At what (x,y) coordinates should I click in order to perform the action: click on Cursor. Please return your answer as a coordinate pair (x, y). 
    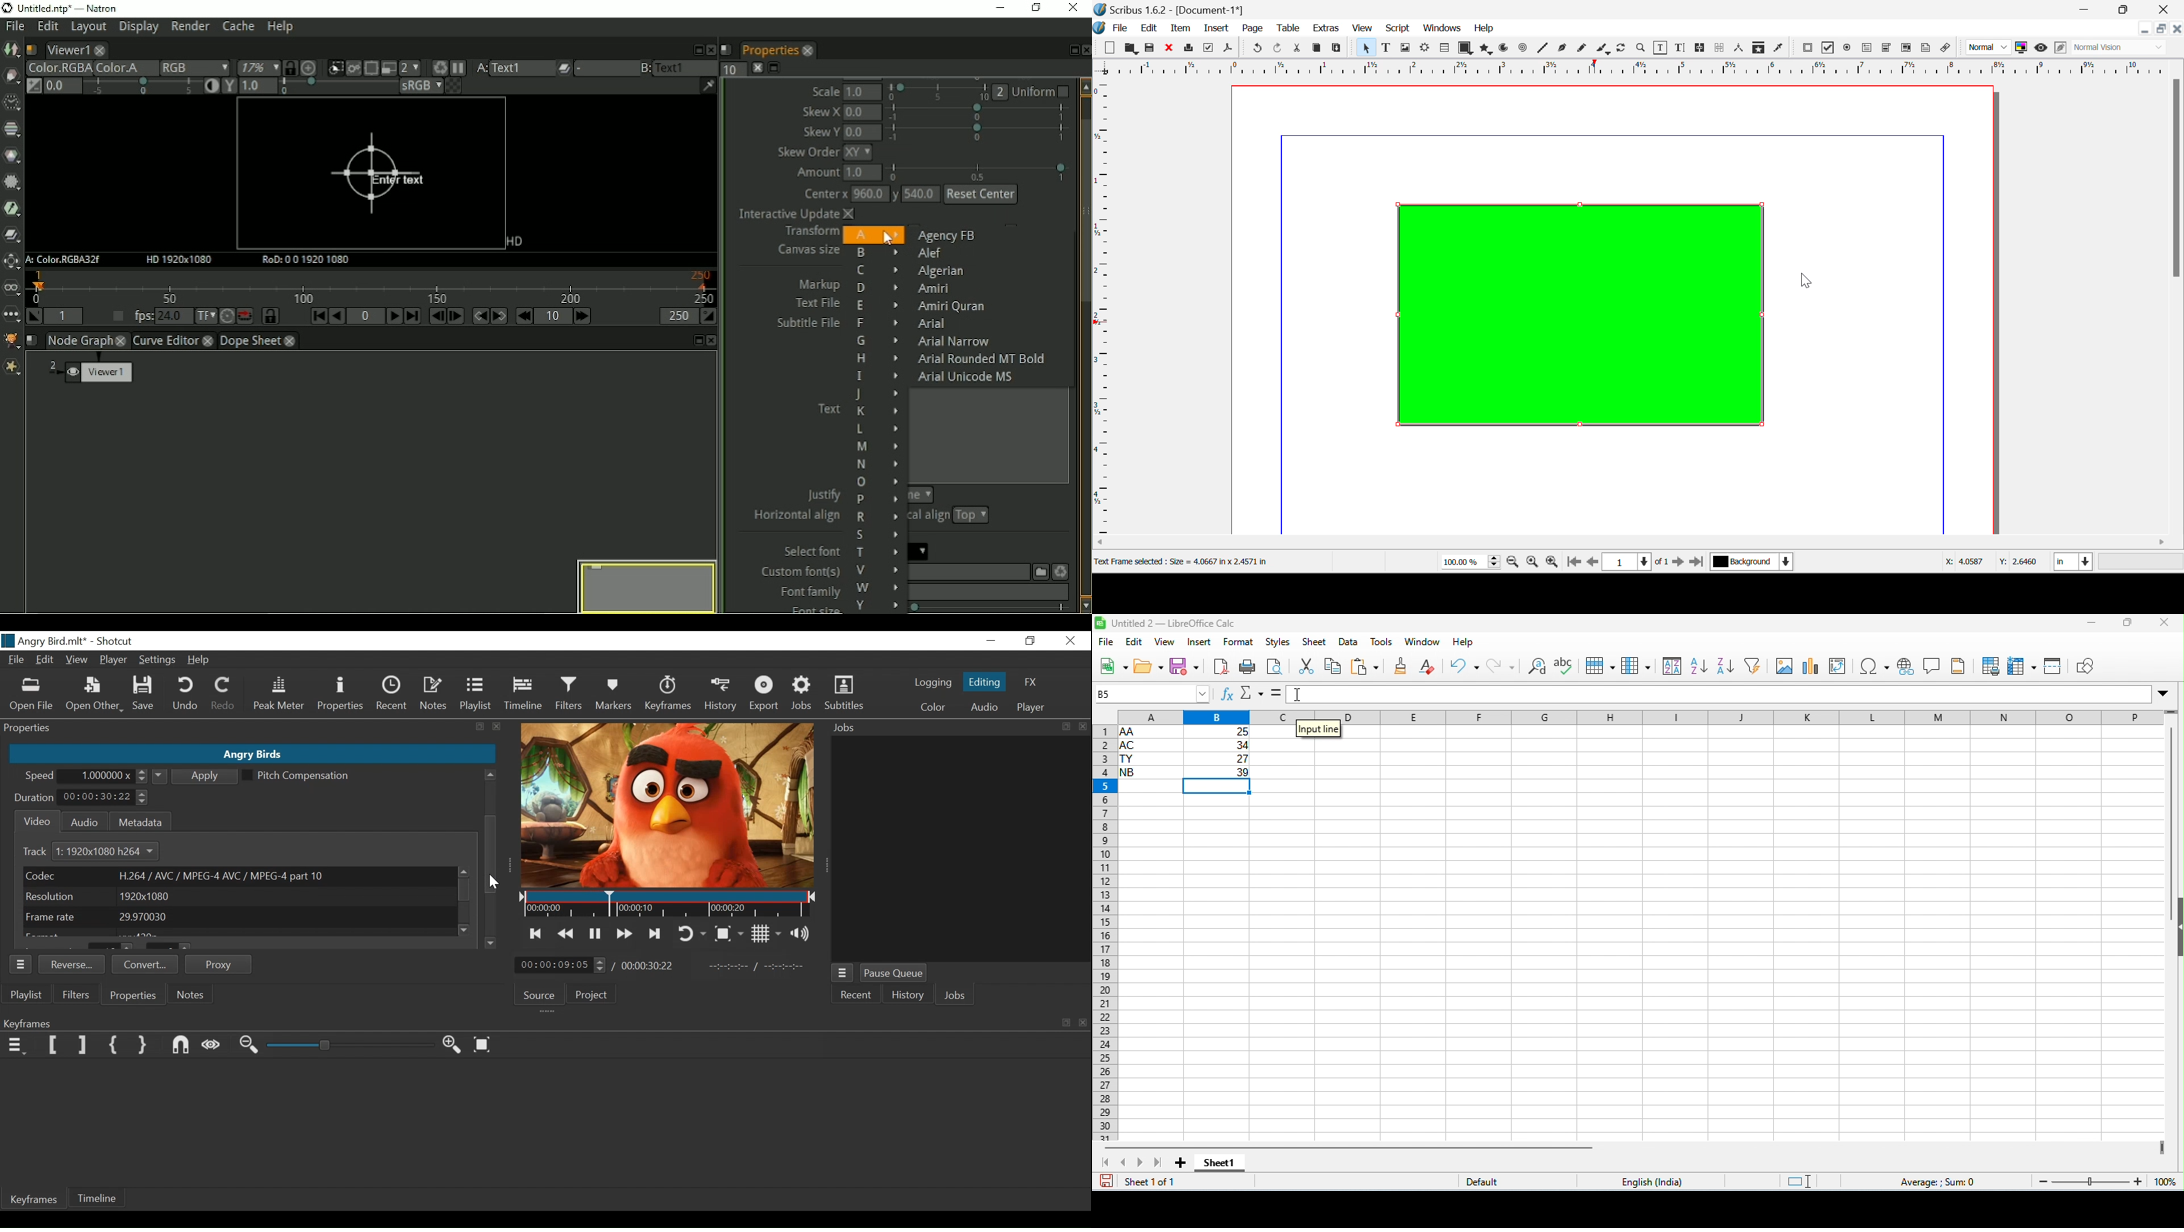
    Looking at the image, I should click on (493, 882).